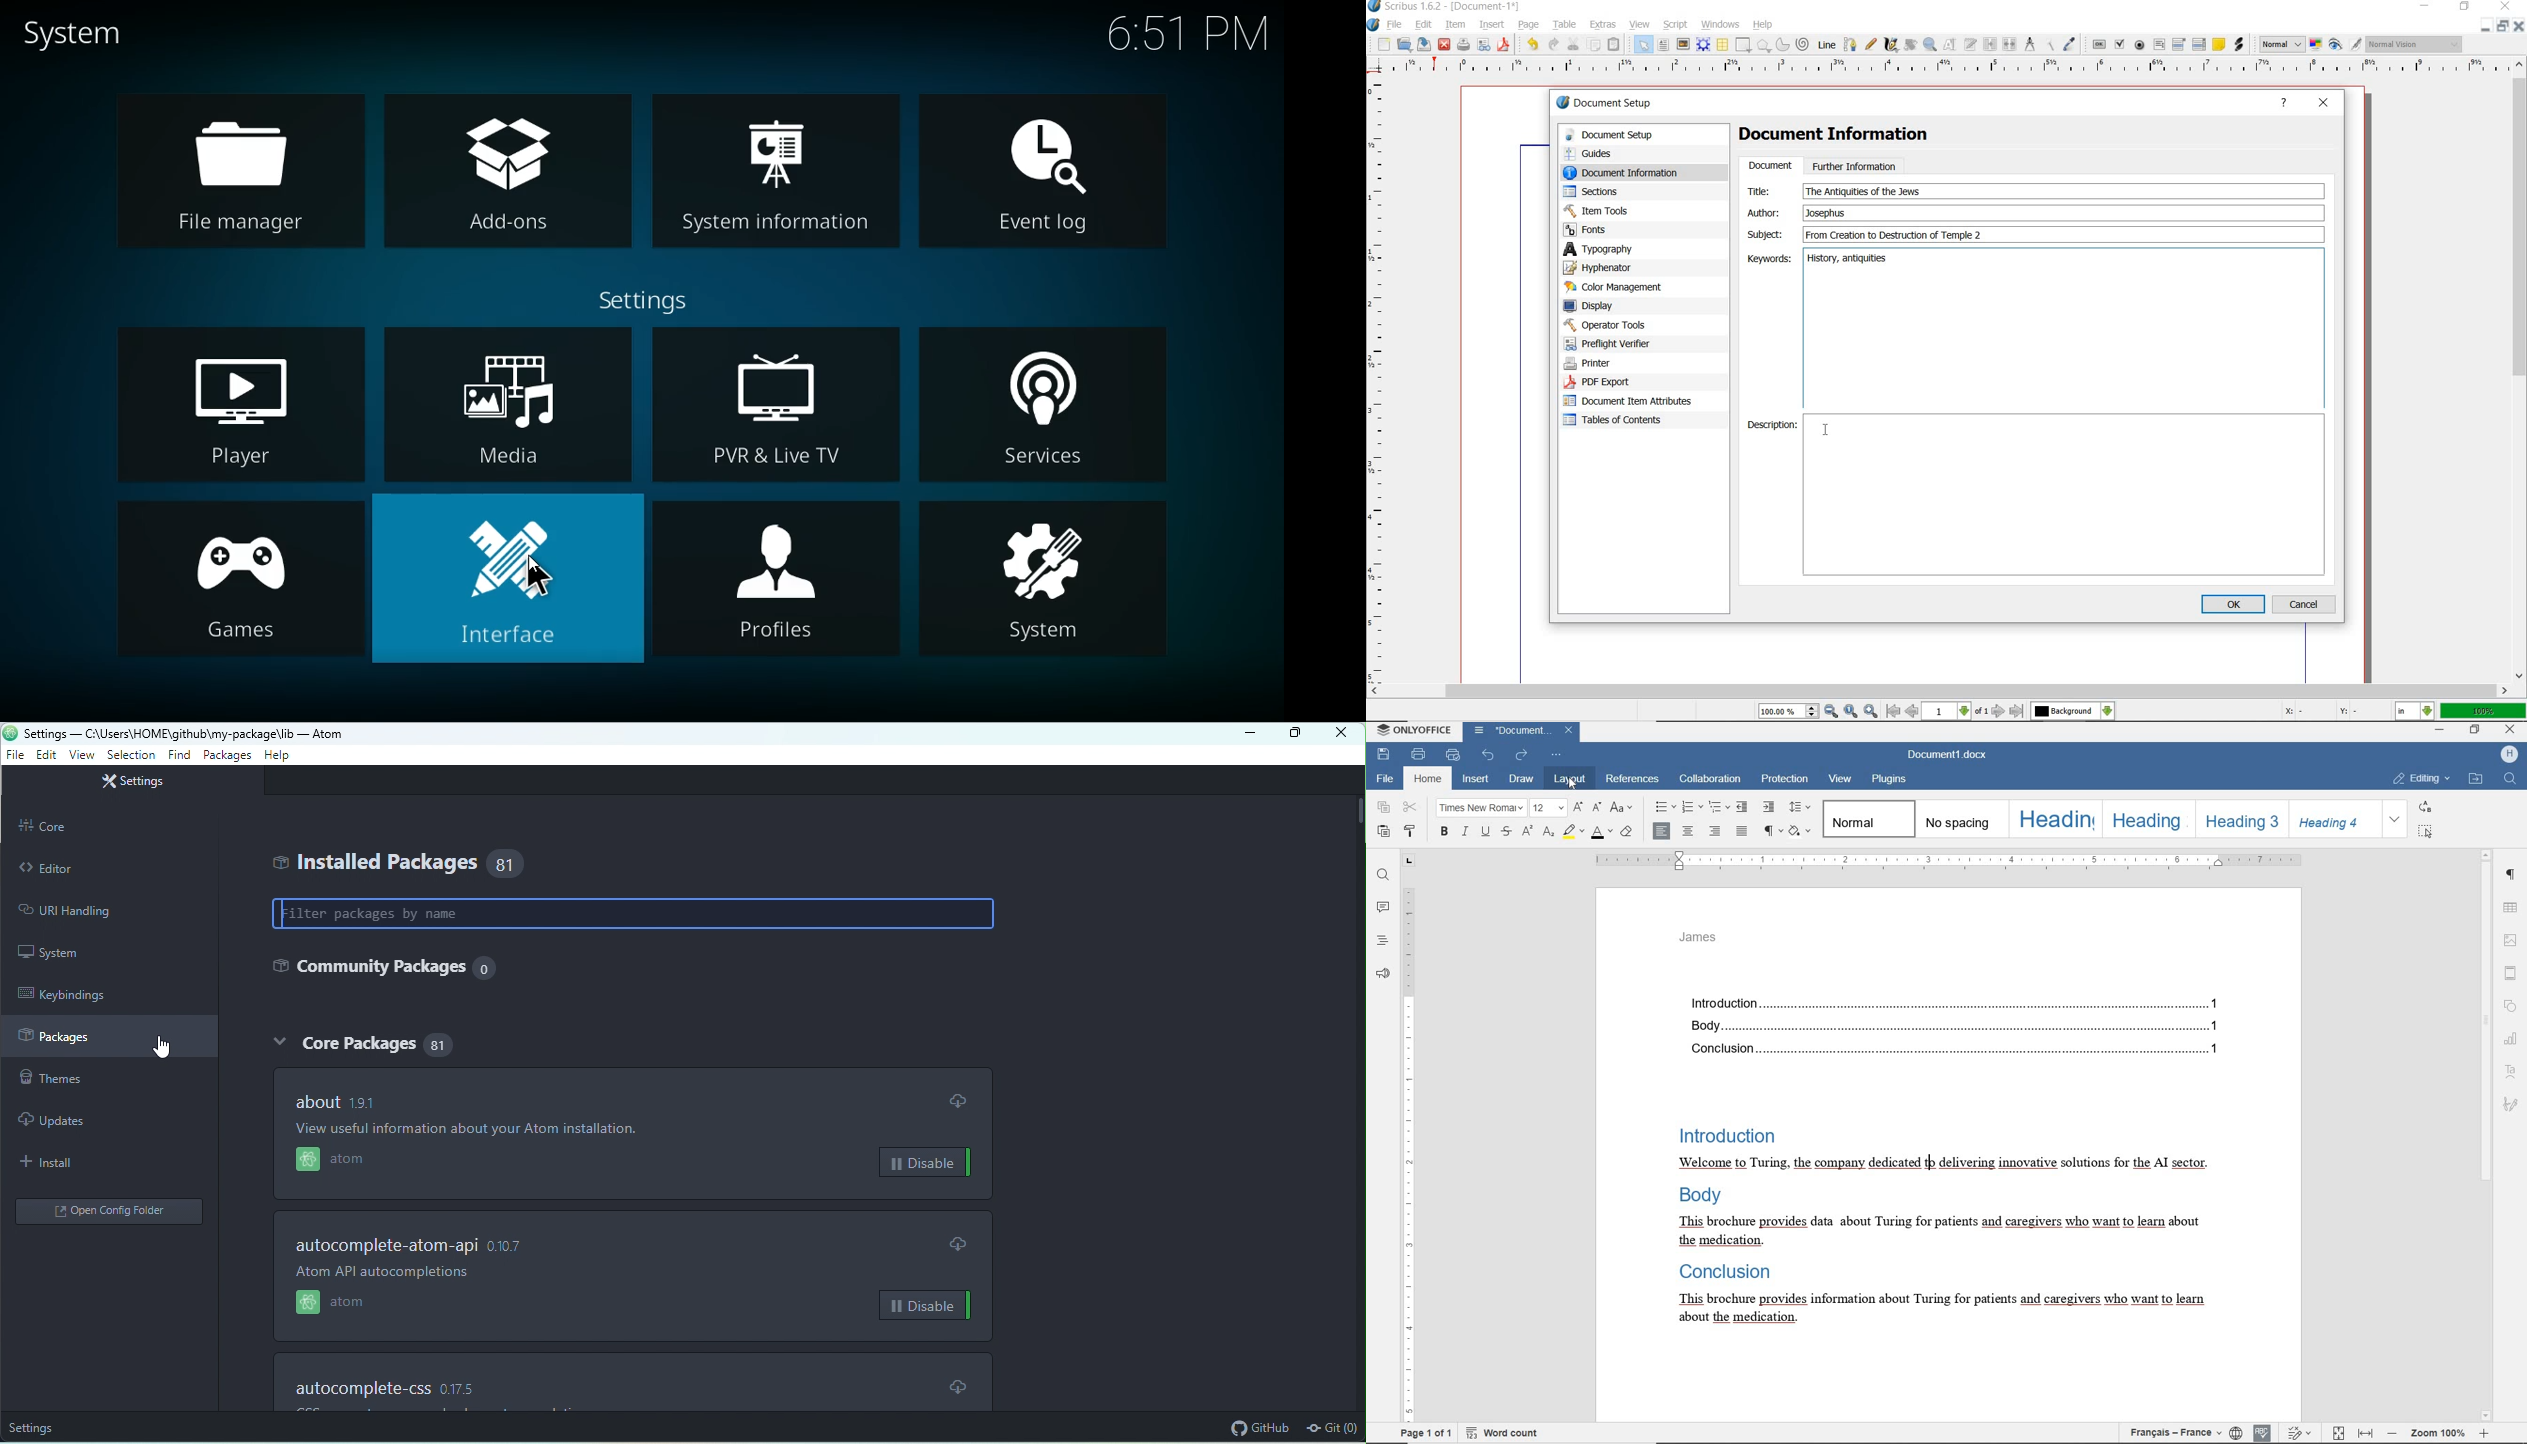 The image size is (2548, 1456). What do you see at coordinates (2488, 23) in the screenshot?
I see `minimize` at bounding box center [2488, 23].